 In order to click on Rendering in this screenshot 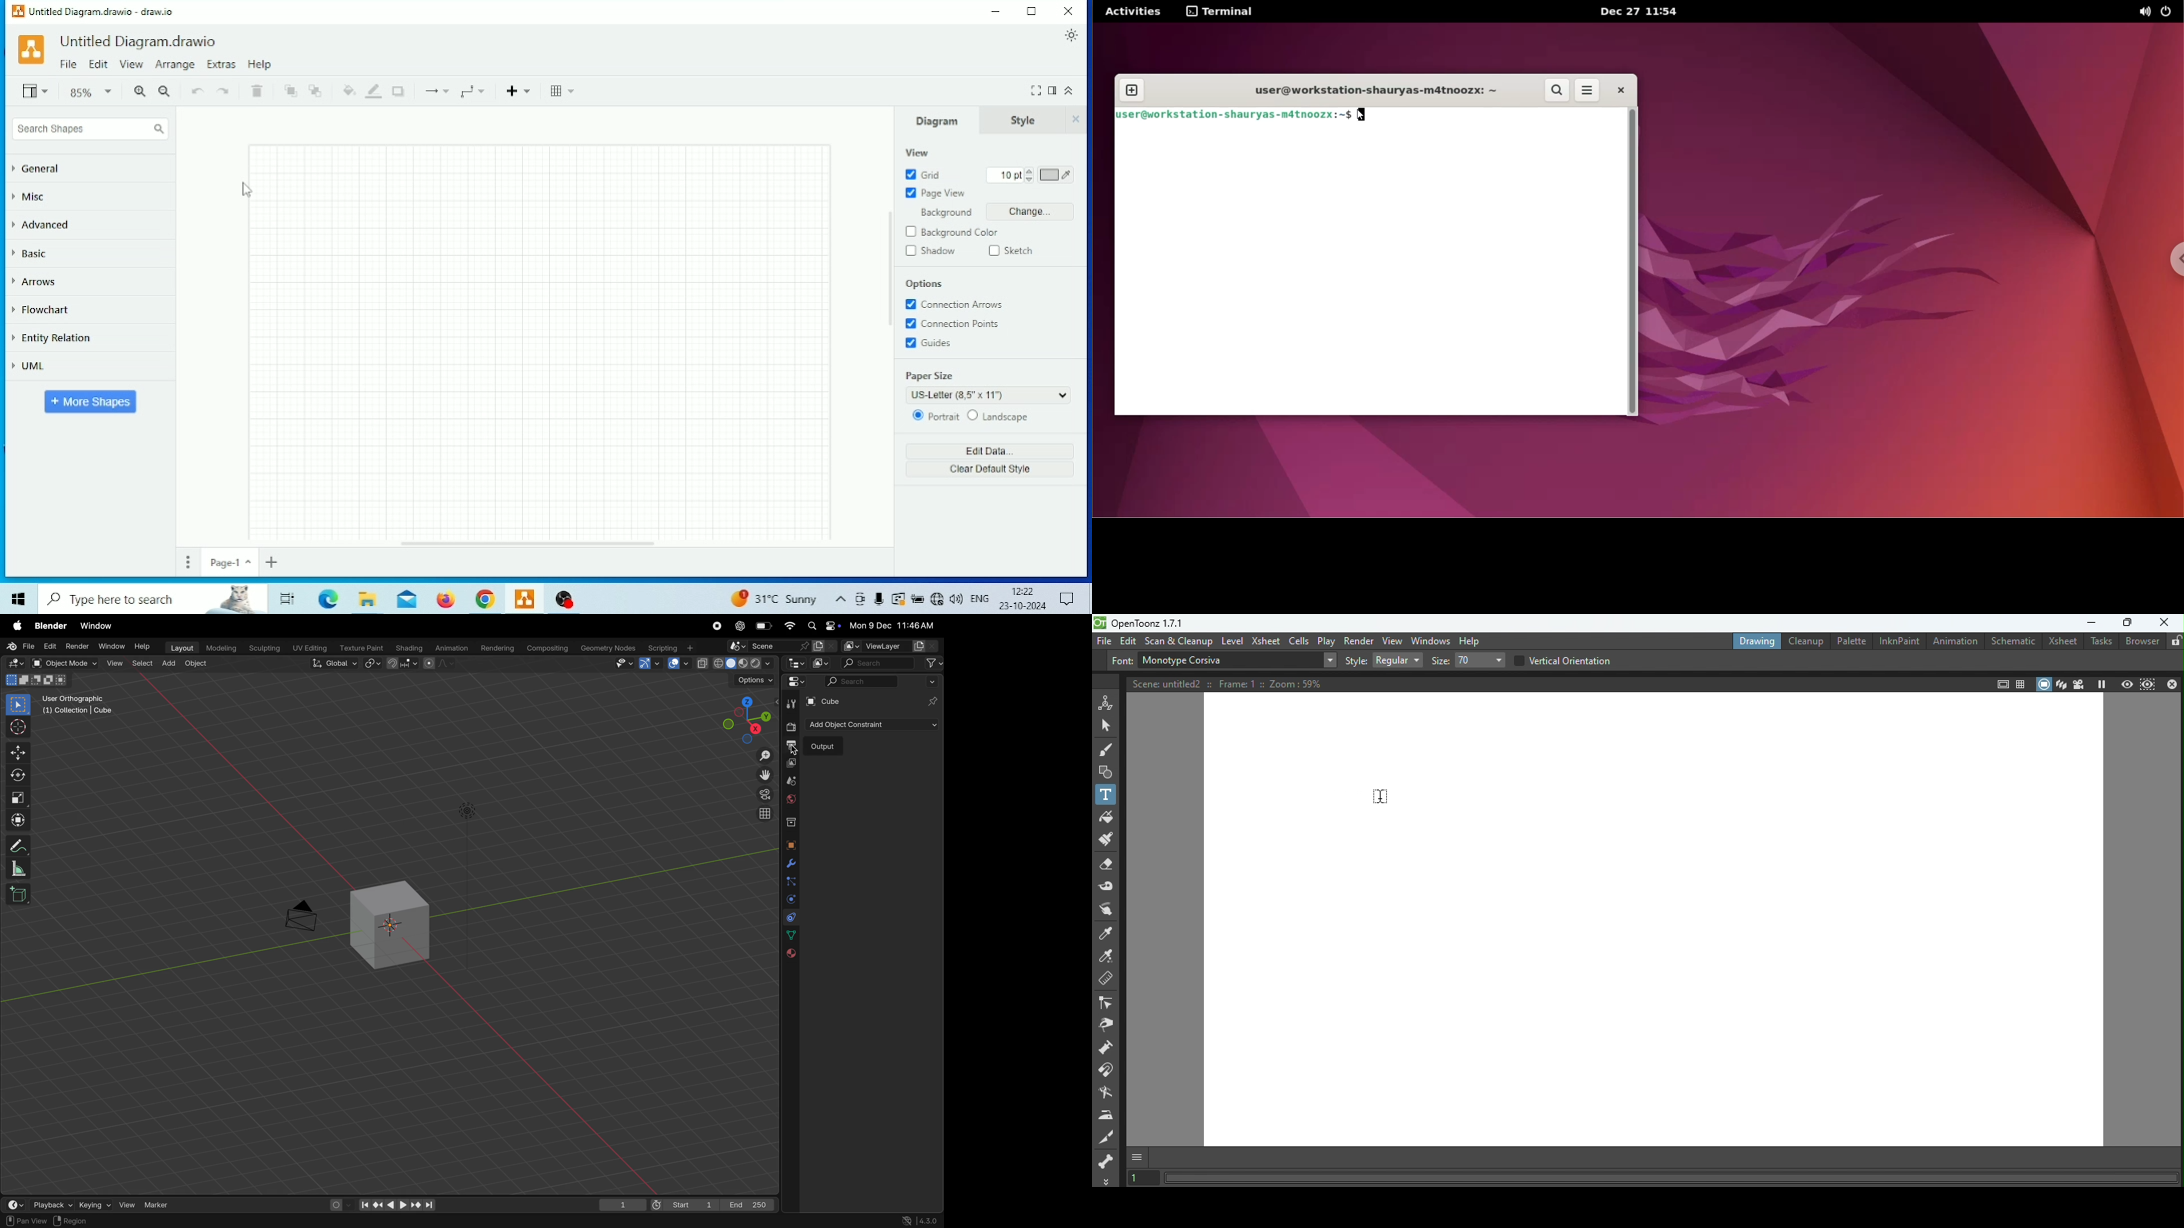, I will do `click(500, 647)`.